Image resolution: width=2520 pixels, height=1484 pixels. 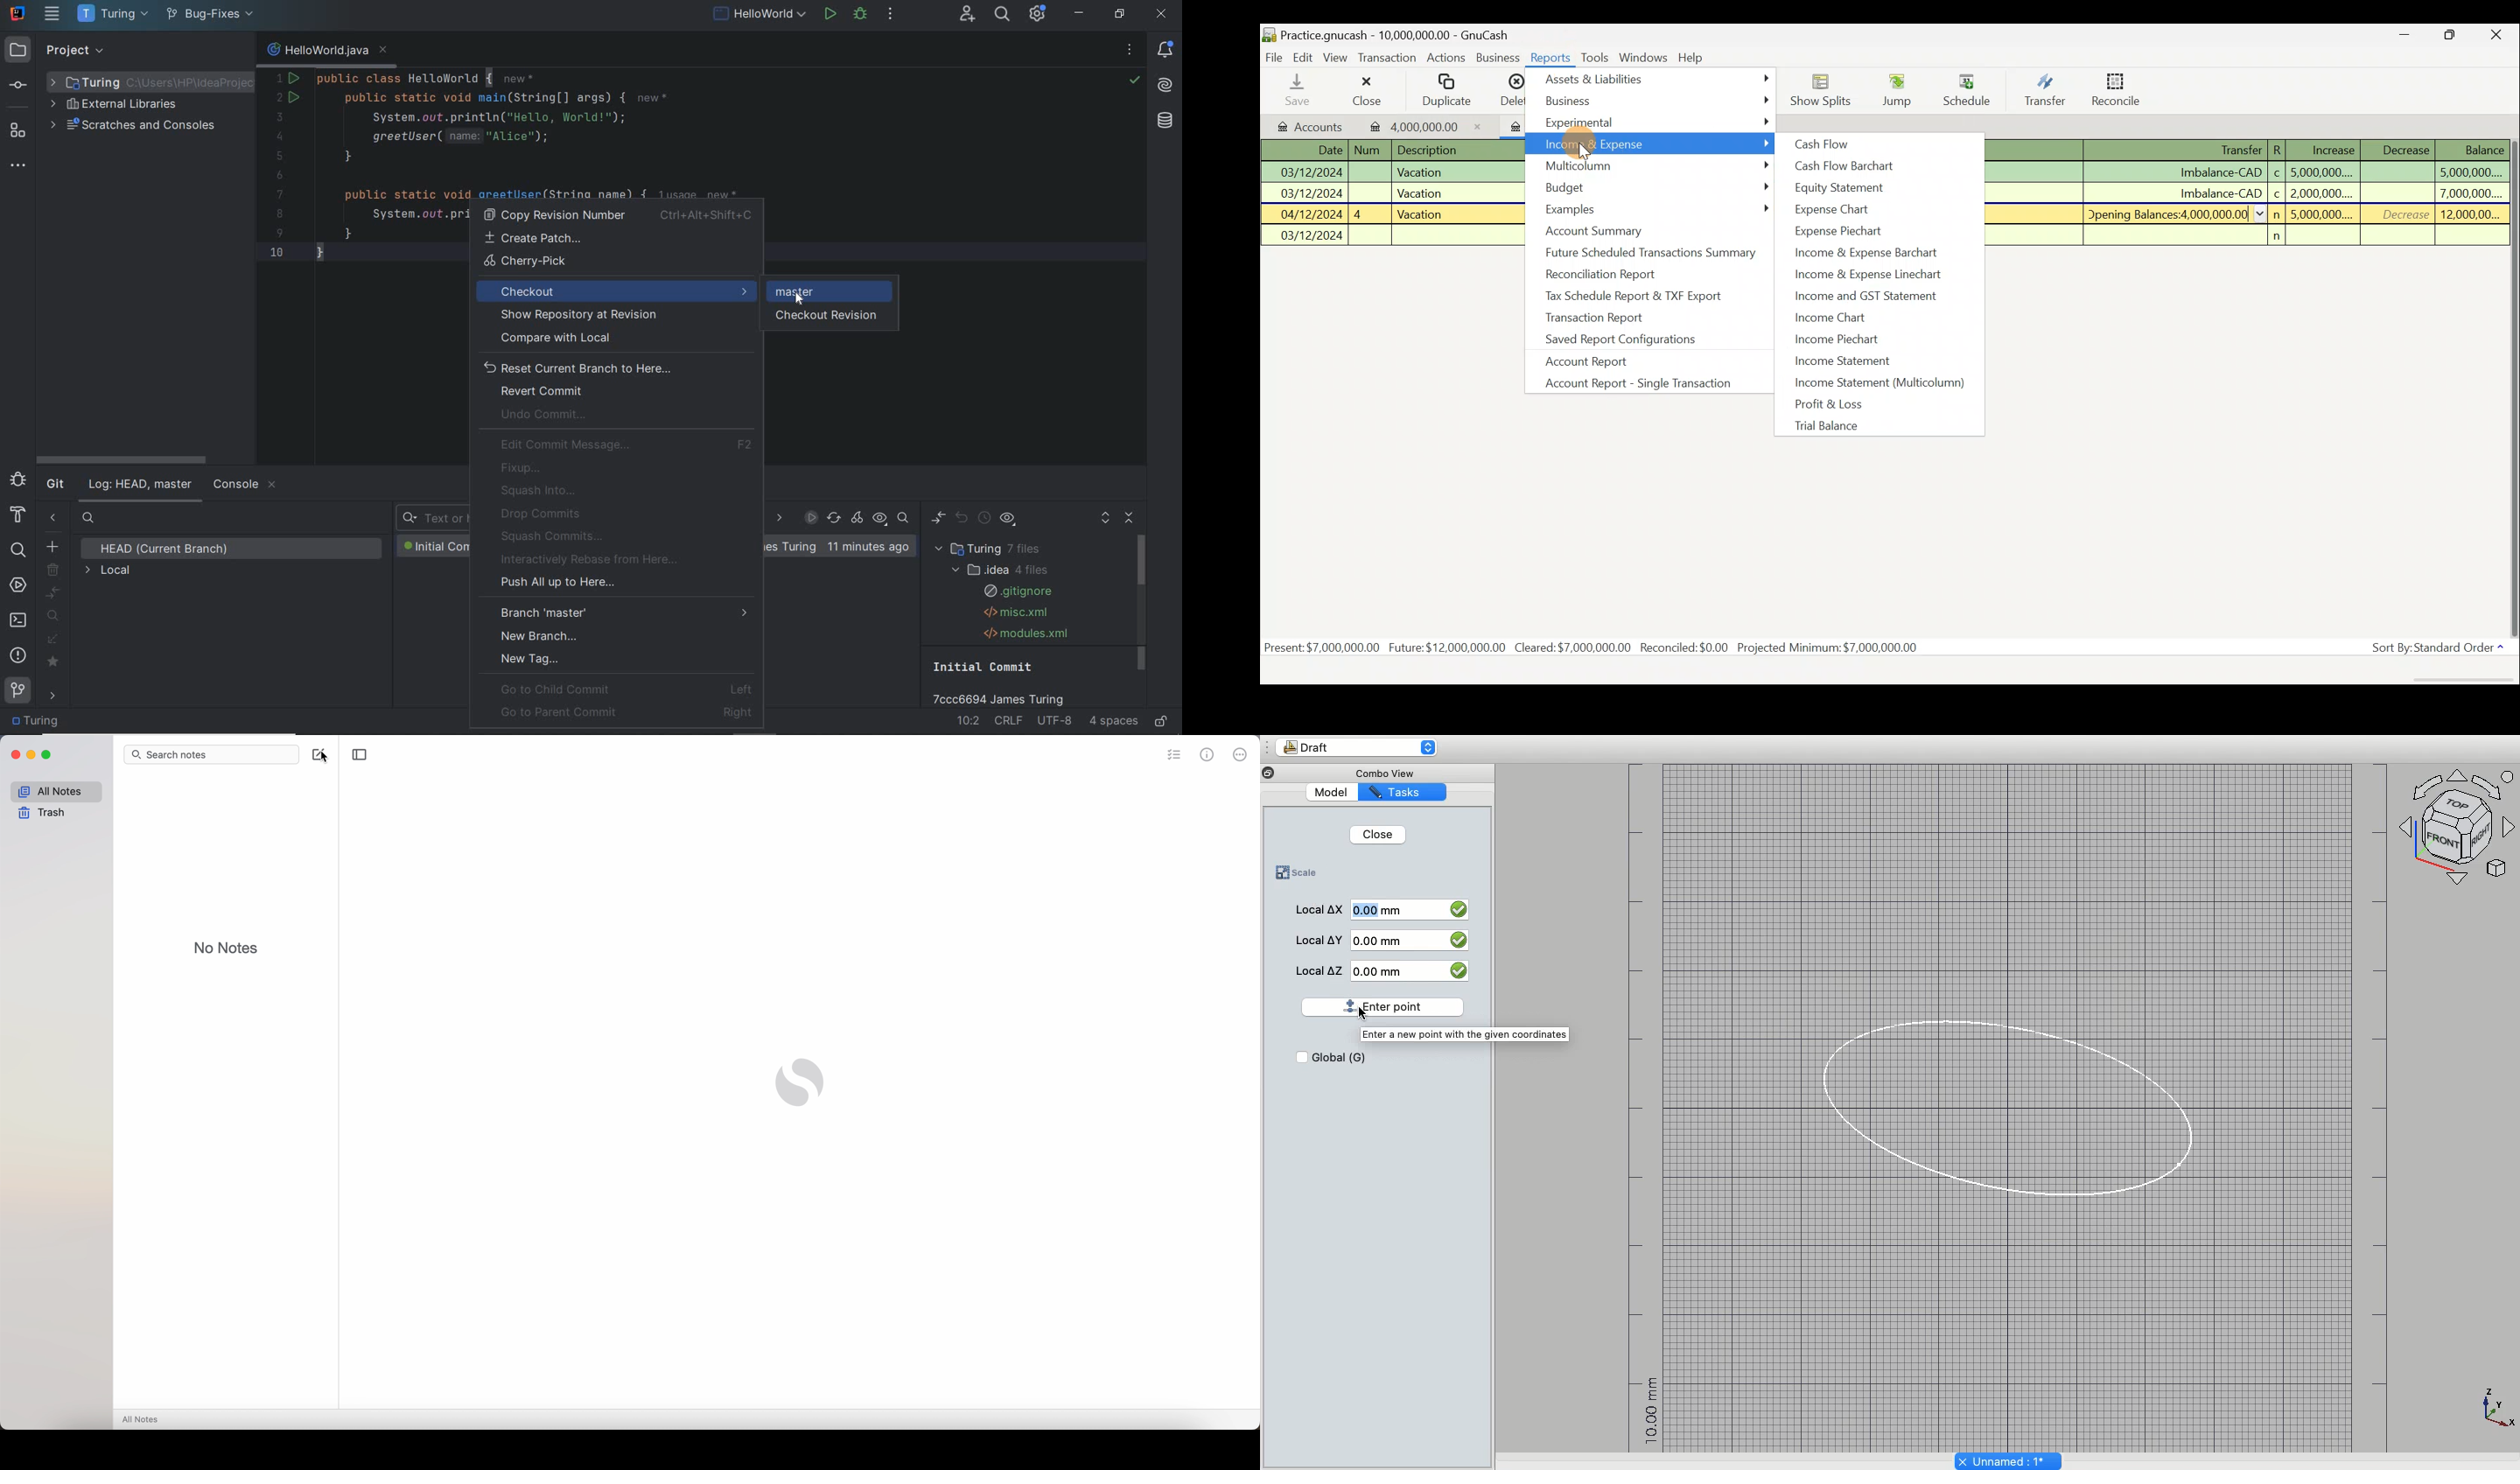 I want to click on Saved report configurations, so click(x=1619, y=339).